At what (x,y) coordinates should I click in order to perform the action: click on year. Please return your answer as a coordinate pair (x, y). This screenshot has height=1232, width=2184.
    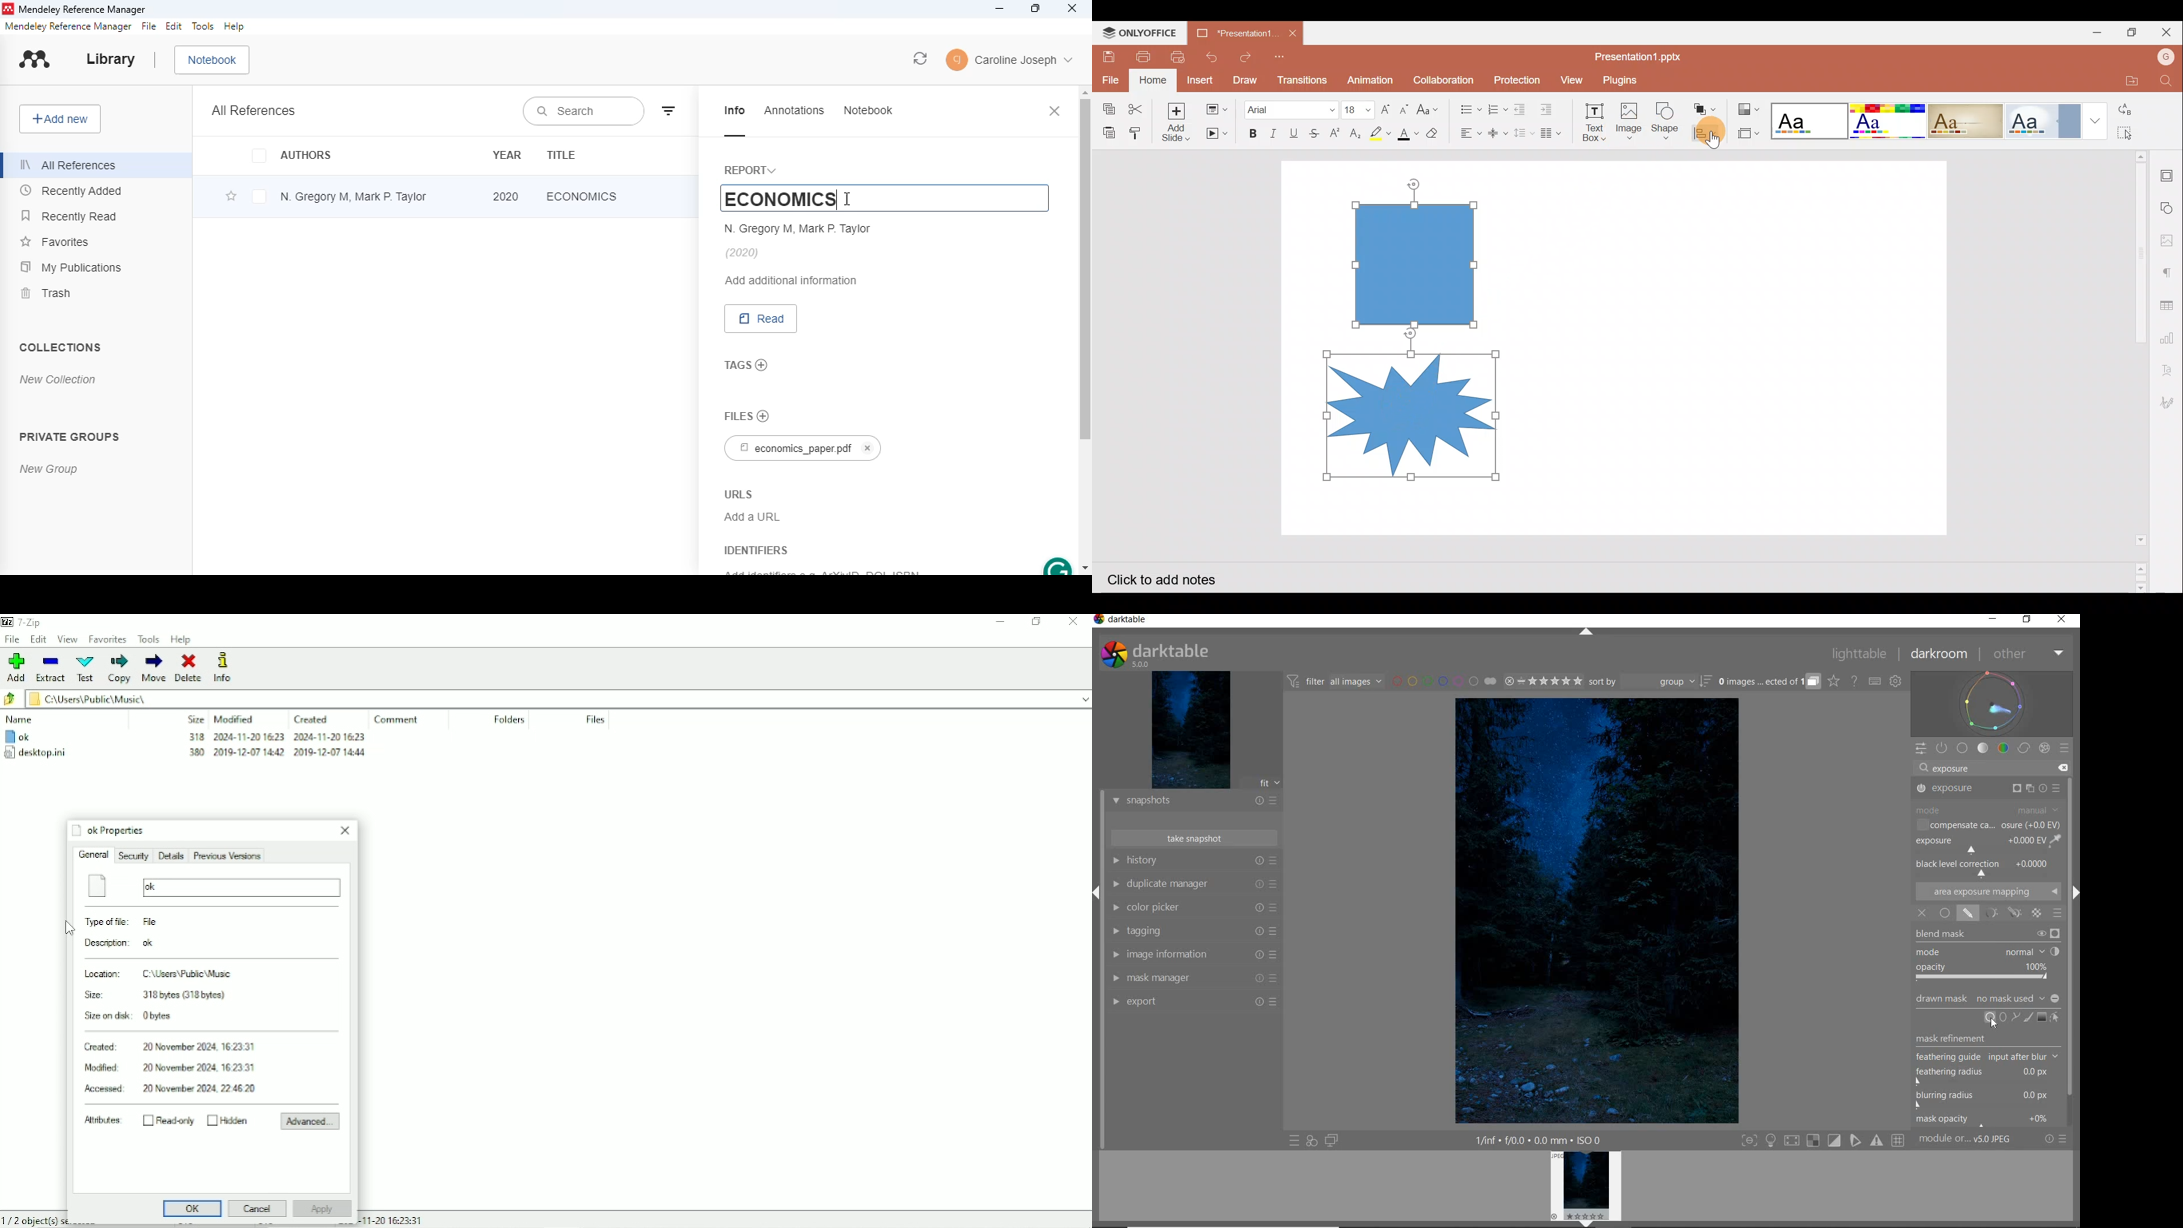
    Looking at the image, I should click on (507, 154).